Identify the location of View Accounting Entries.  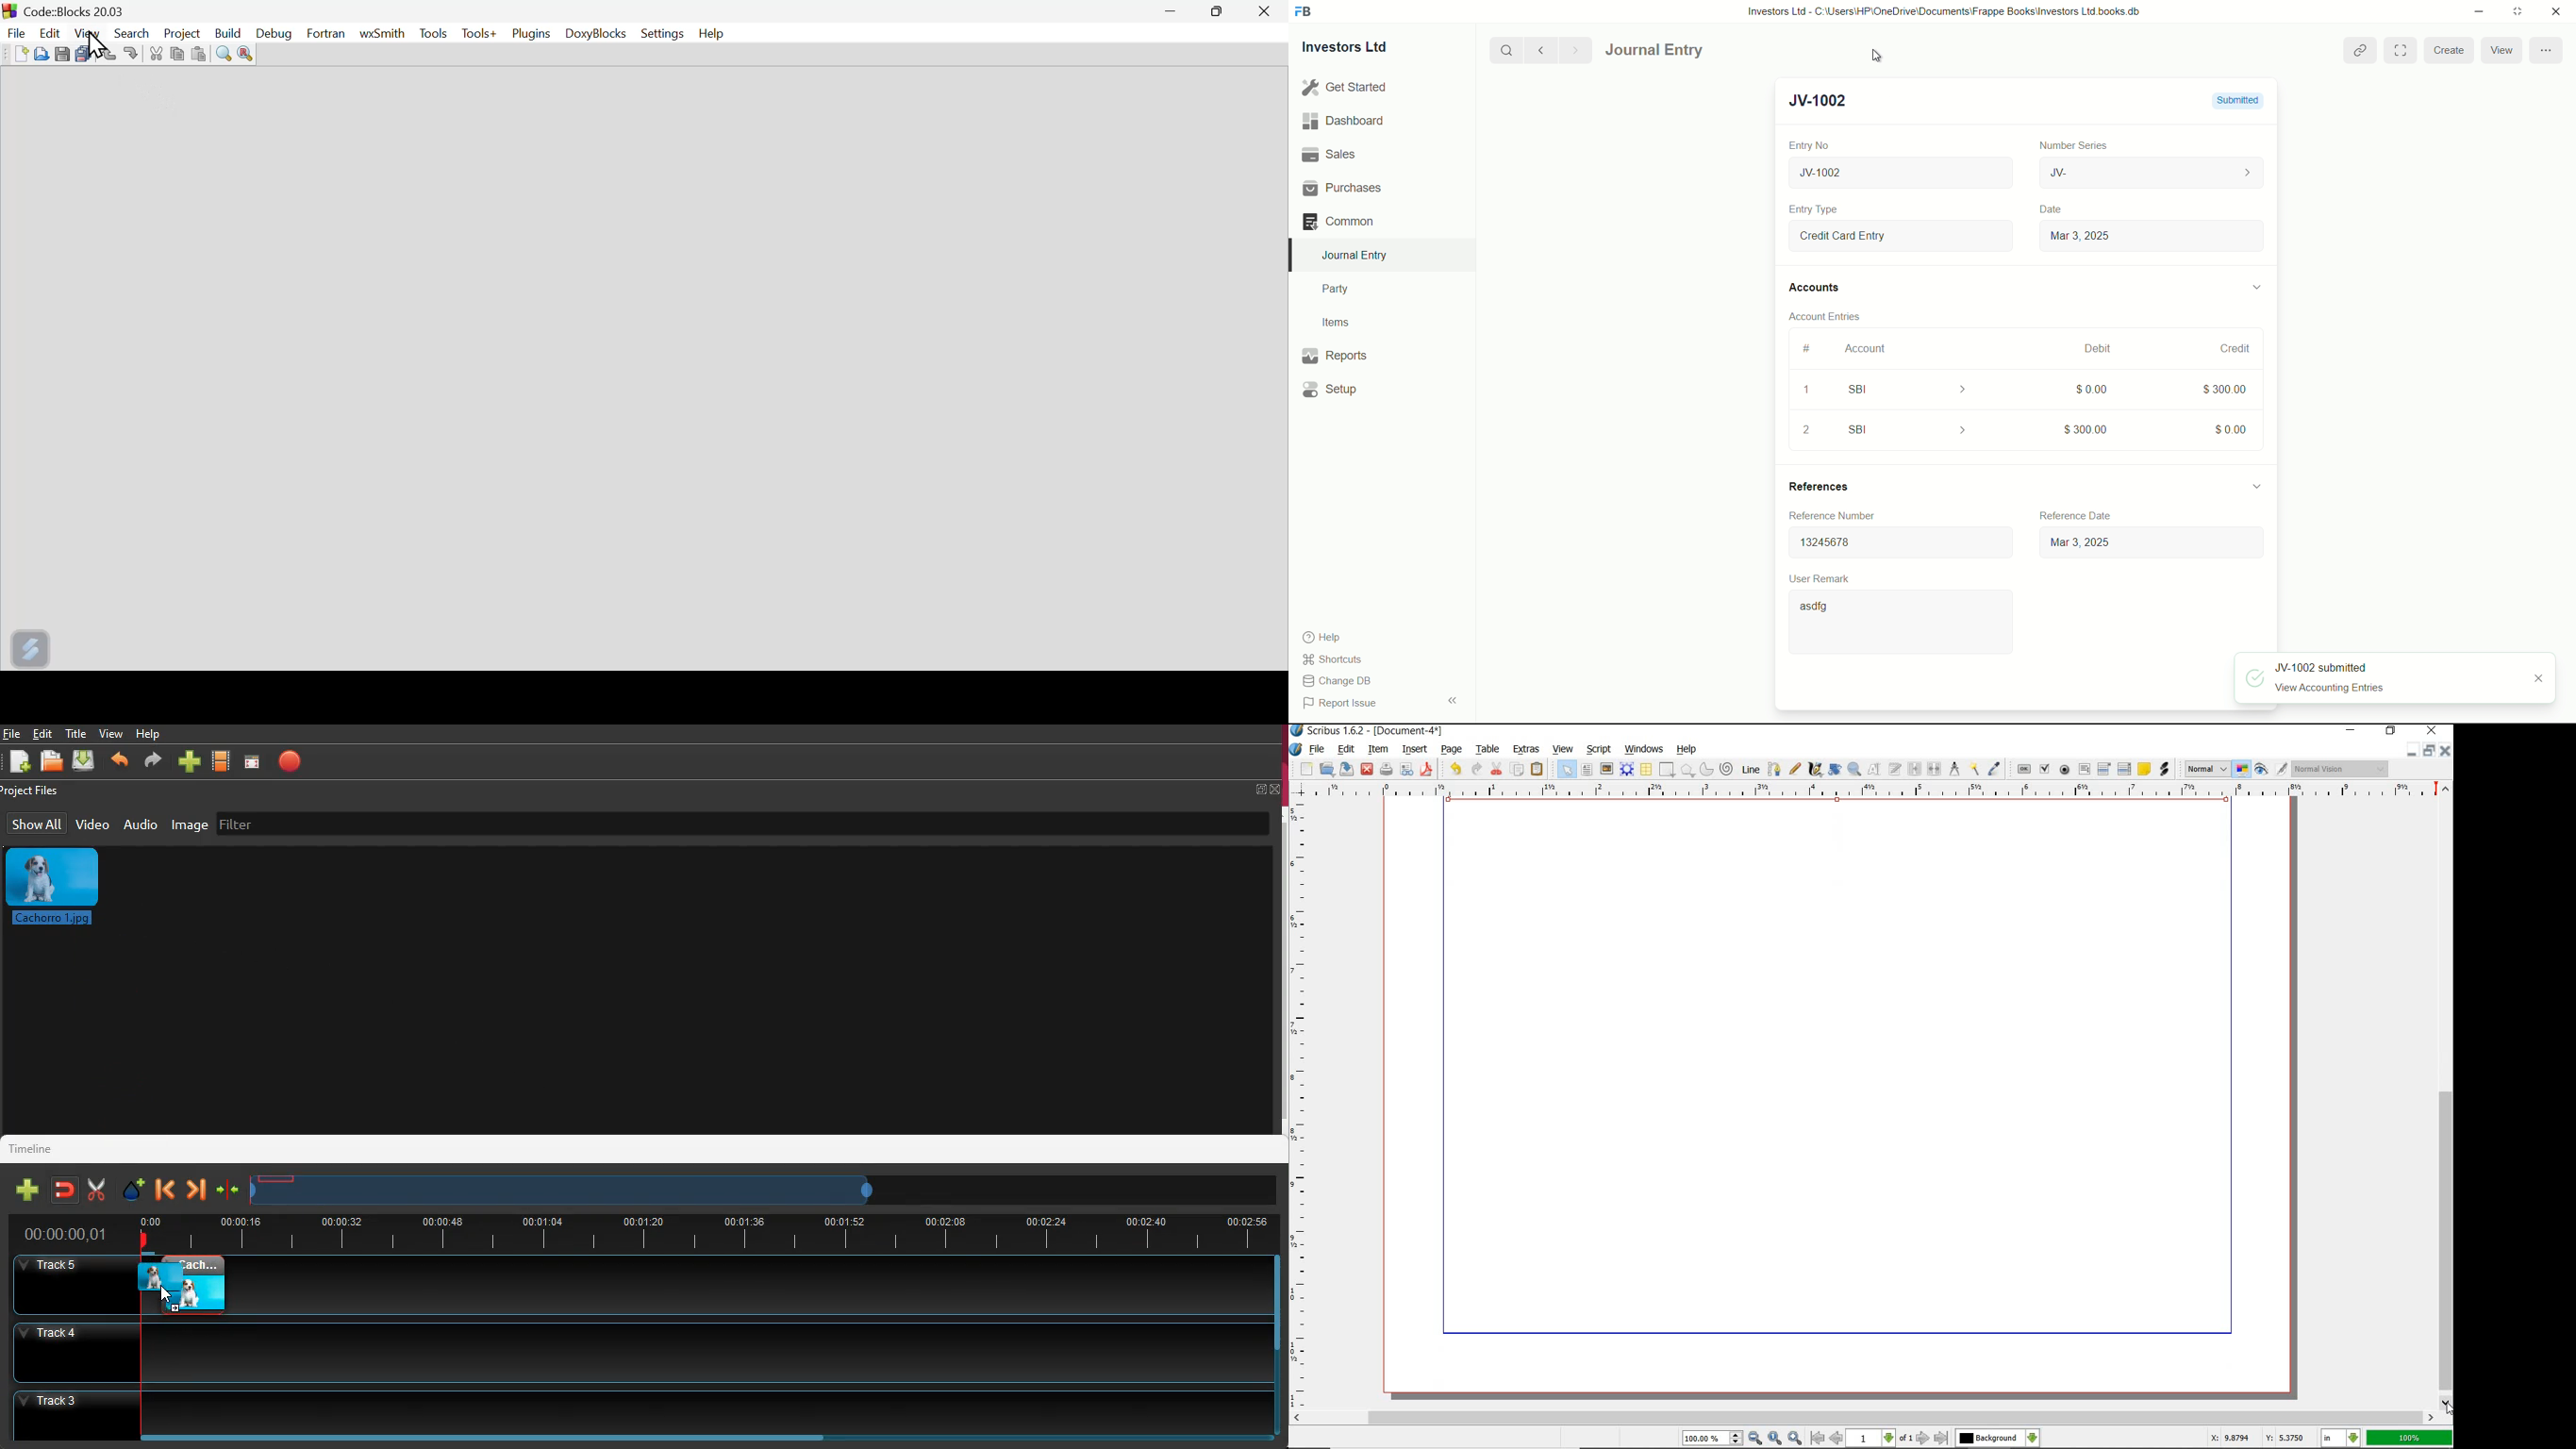
(2335, 688).